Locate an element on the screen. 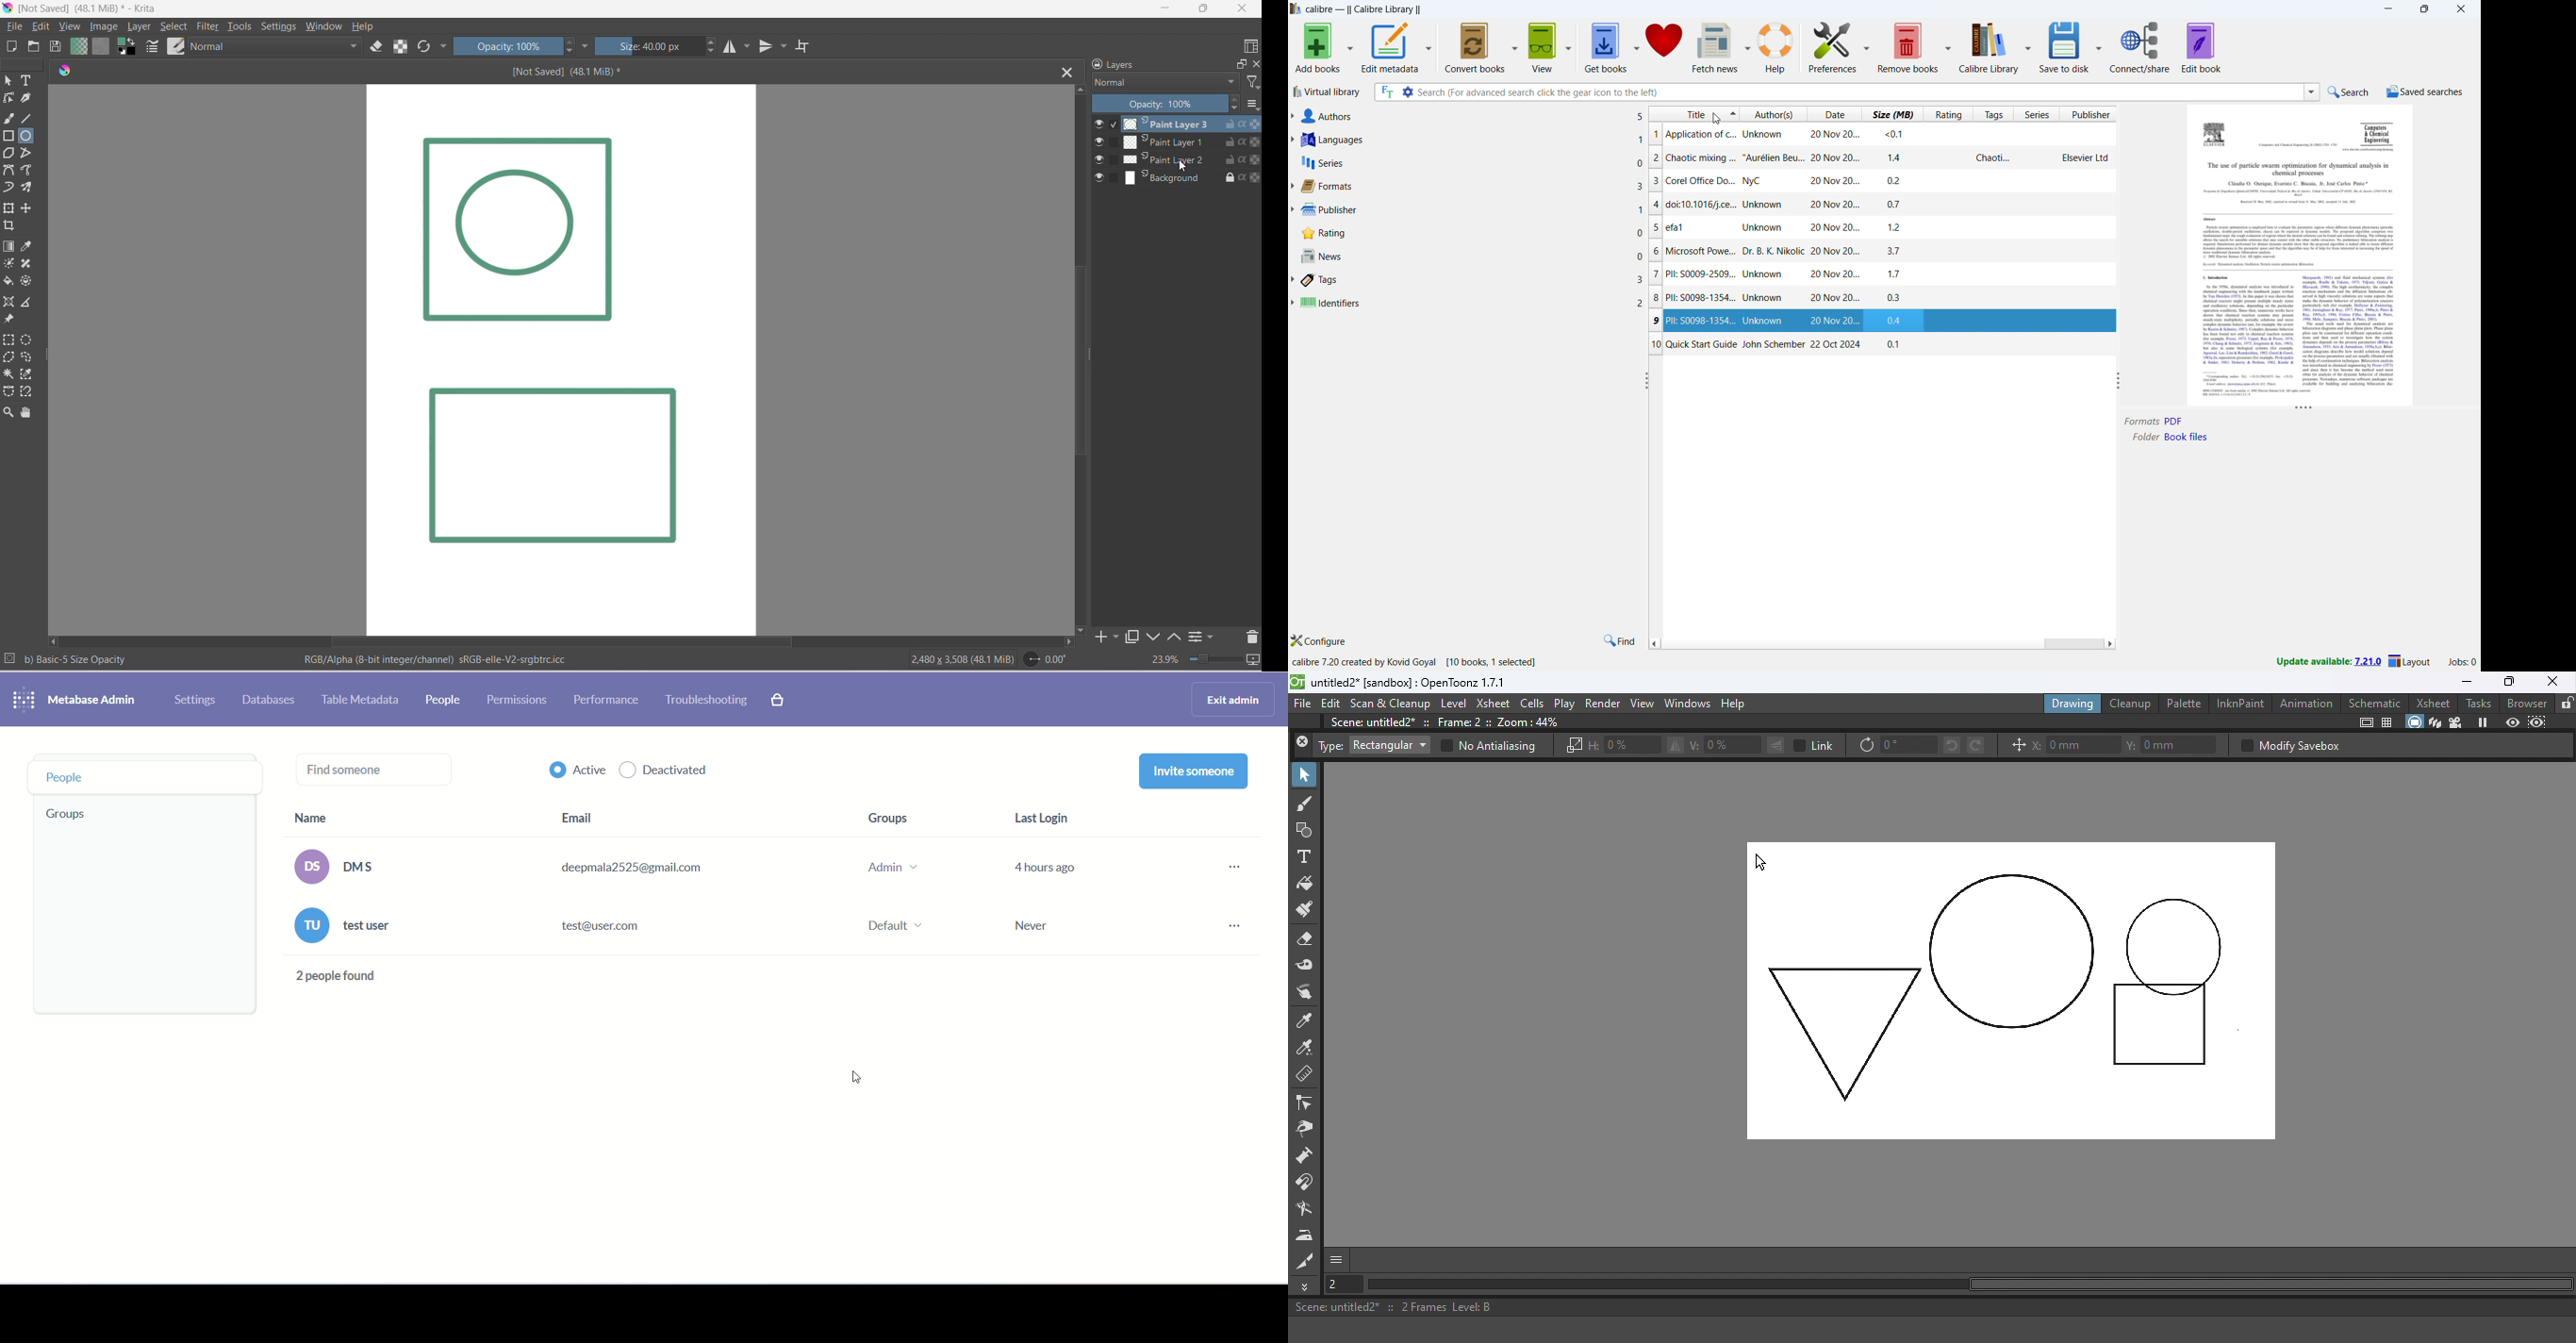  edit is located at coordinates (40, 27).